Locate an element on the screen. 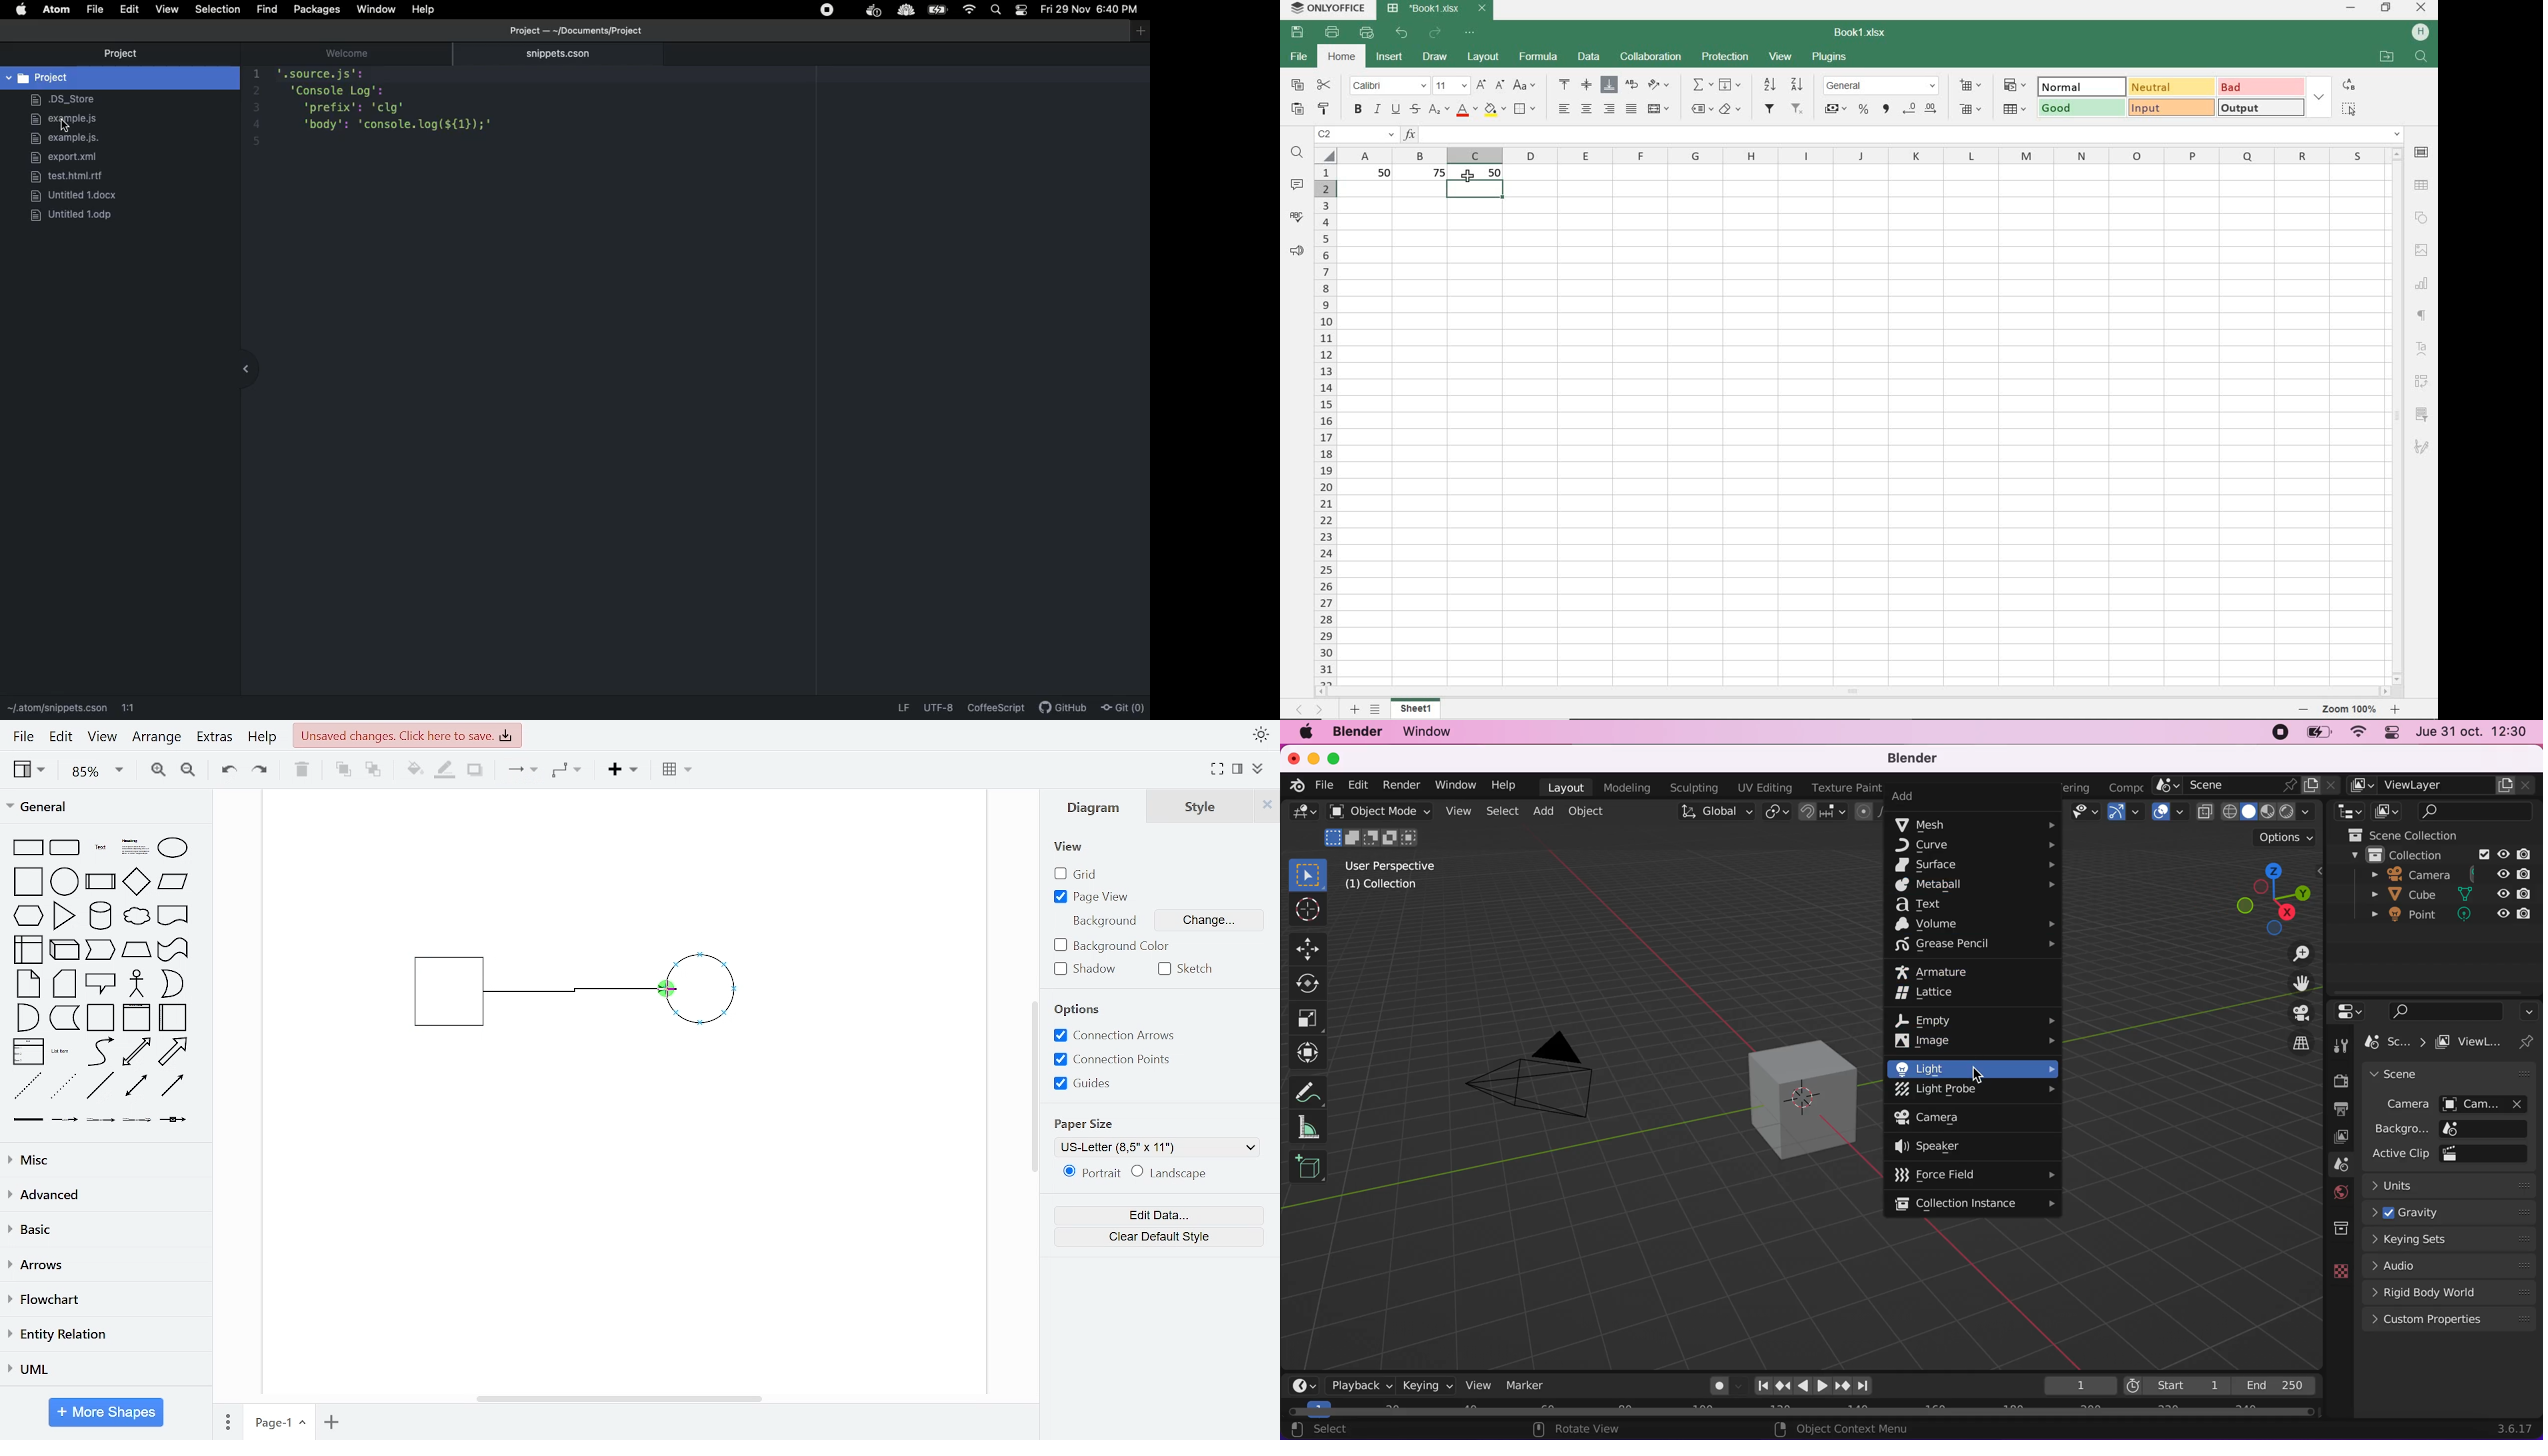  view is located at coordinates (1070, 848).